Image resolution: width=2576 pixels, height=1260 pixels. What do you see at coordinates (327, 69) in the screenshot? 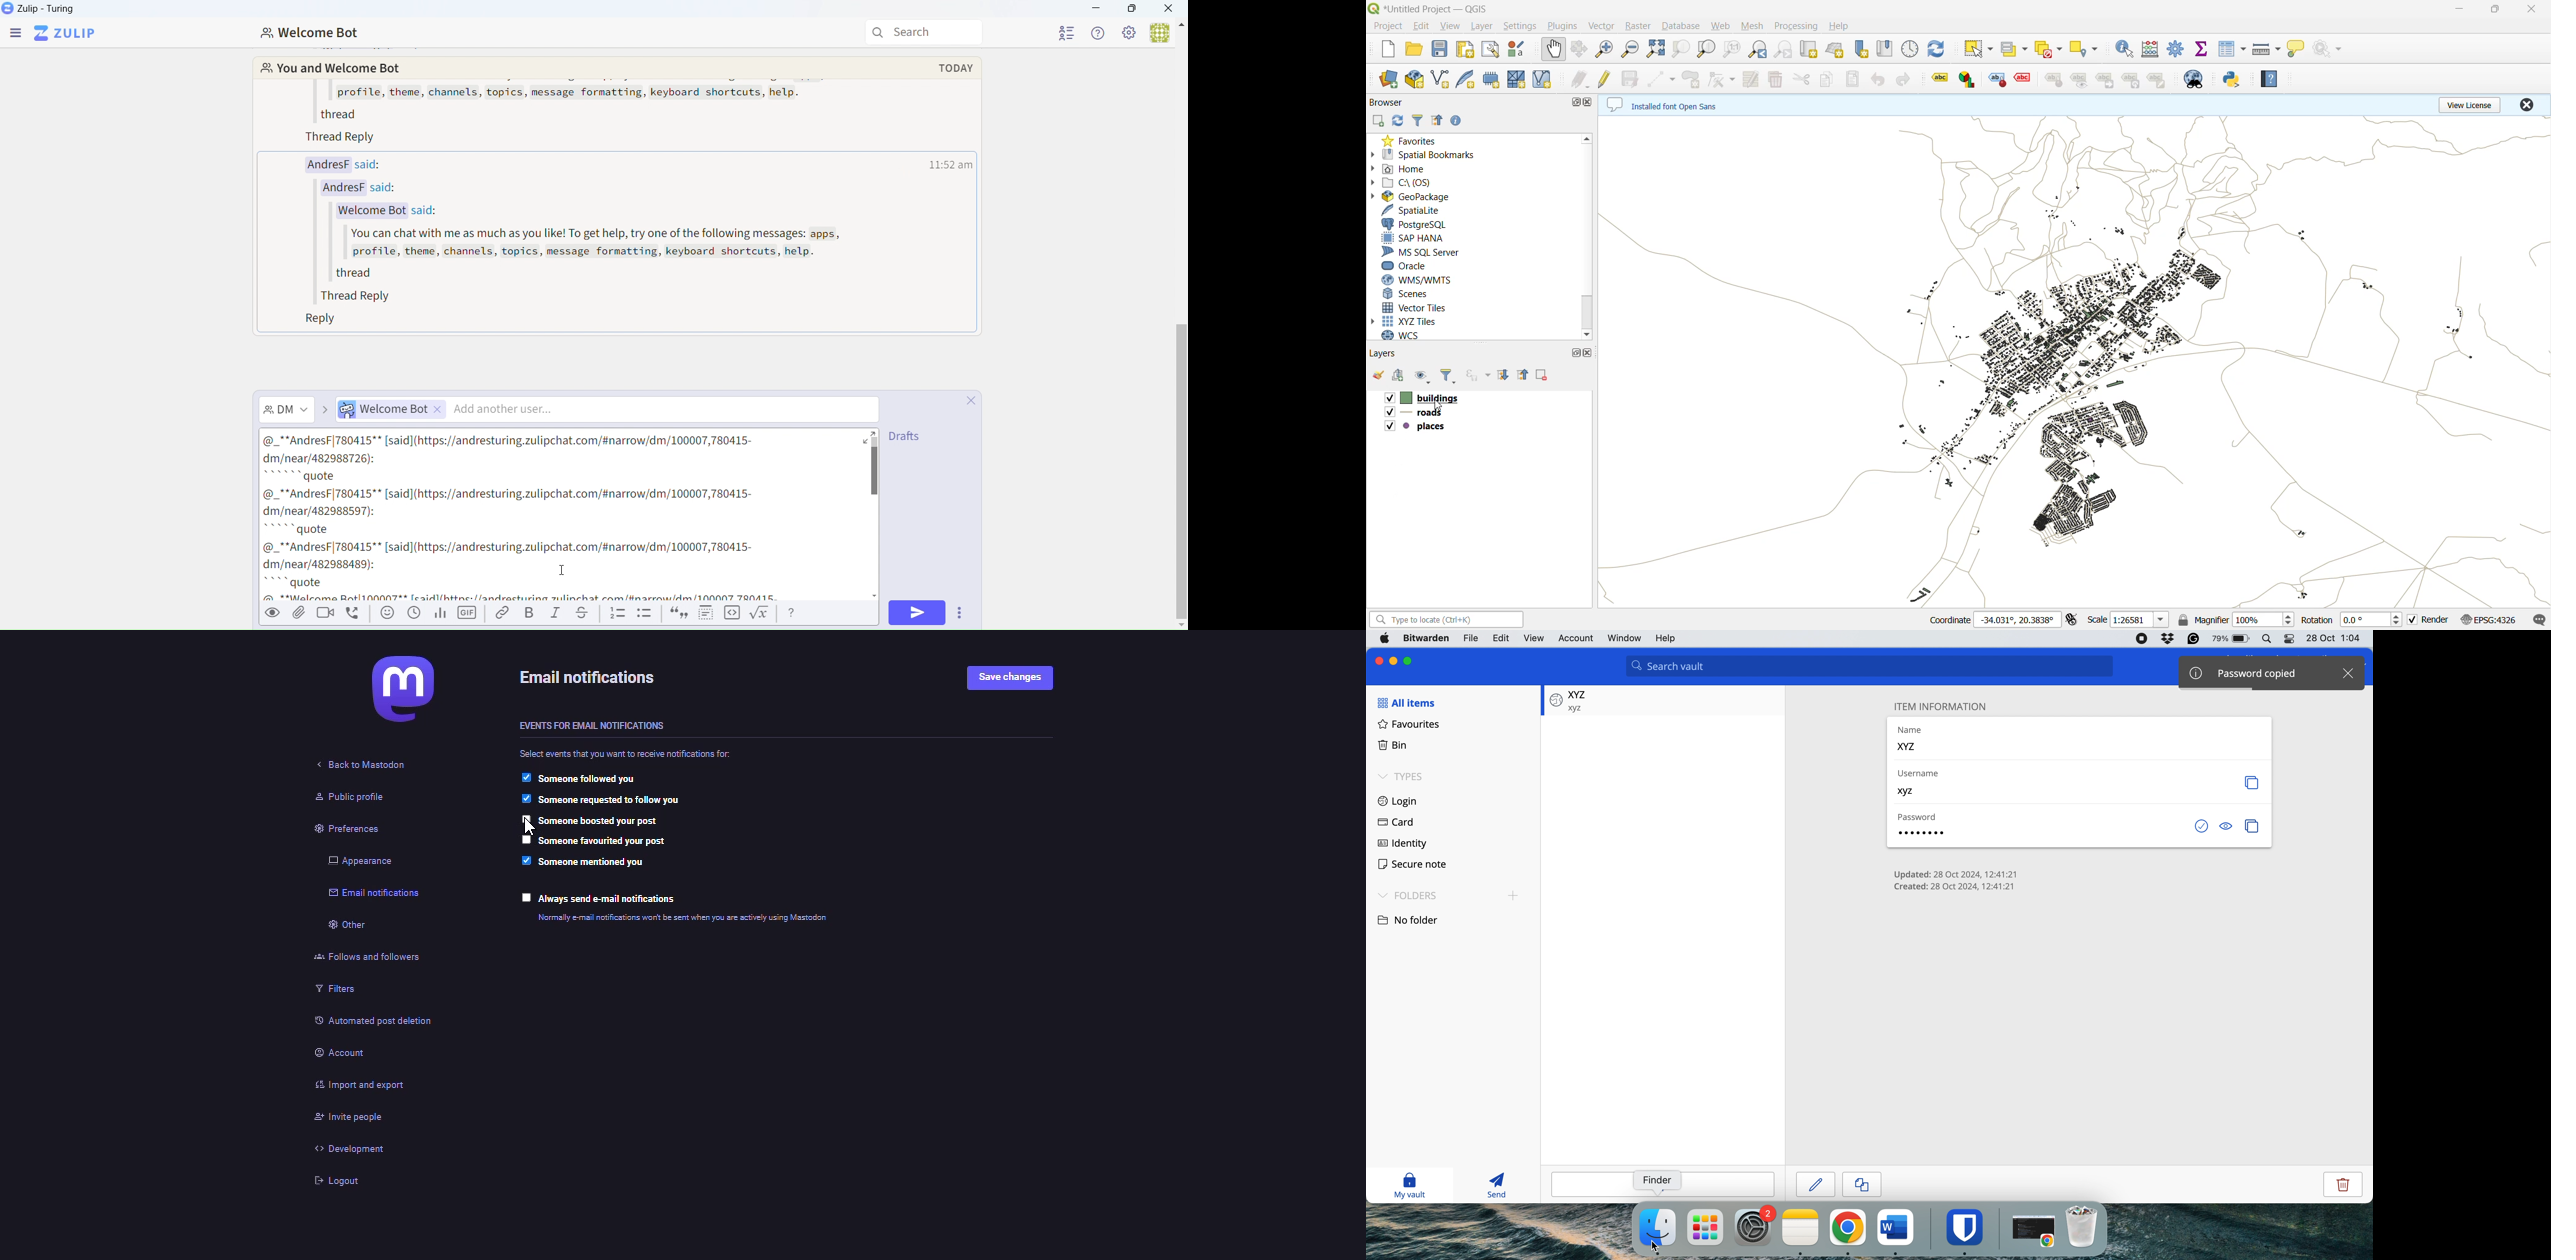
I see ` You and Welcome Bot` at bounding box center [327, 69].